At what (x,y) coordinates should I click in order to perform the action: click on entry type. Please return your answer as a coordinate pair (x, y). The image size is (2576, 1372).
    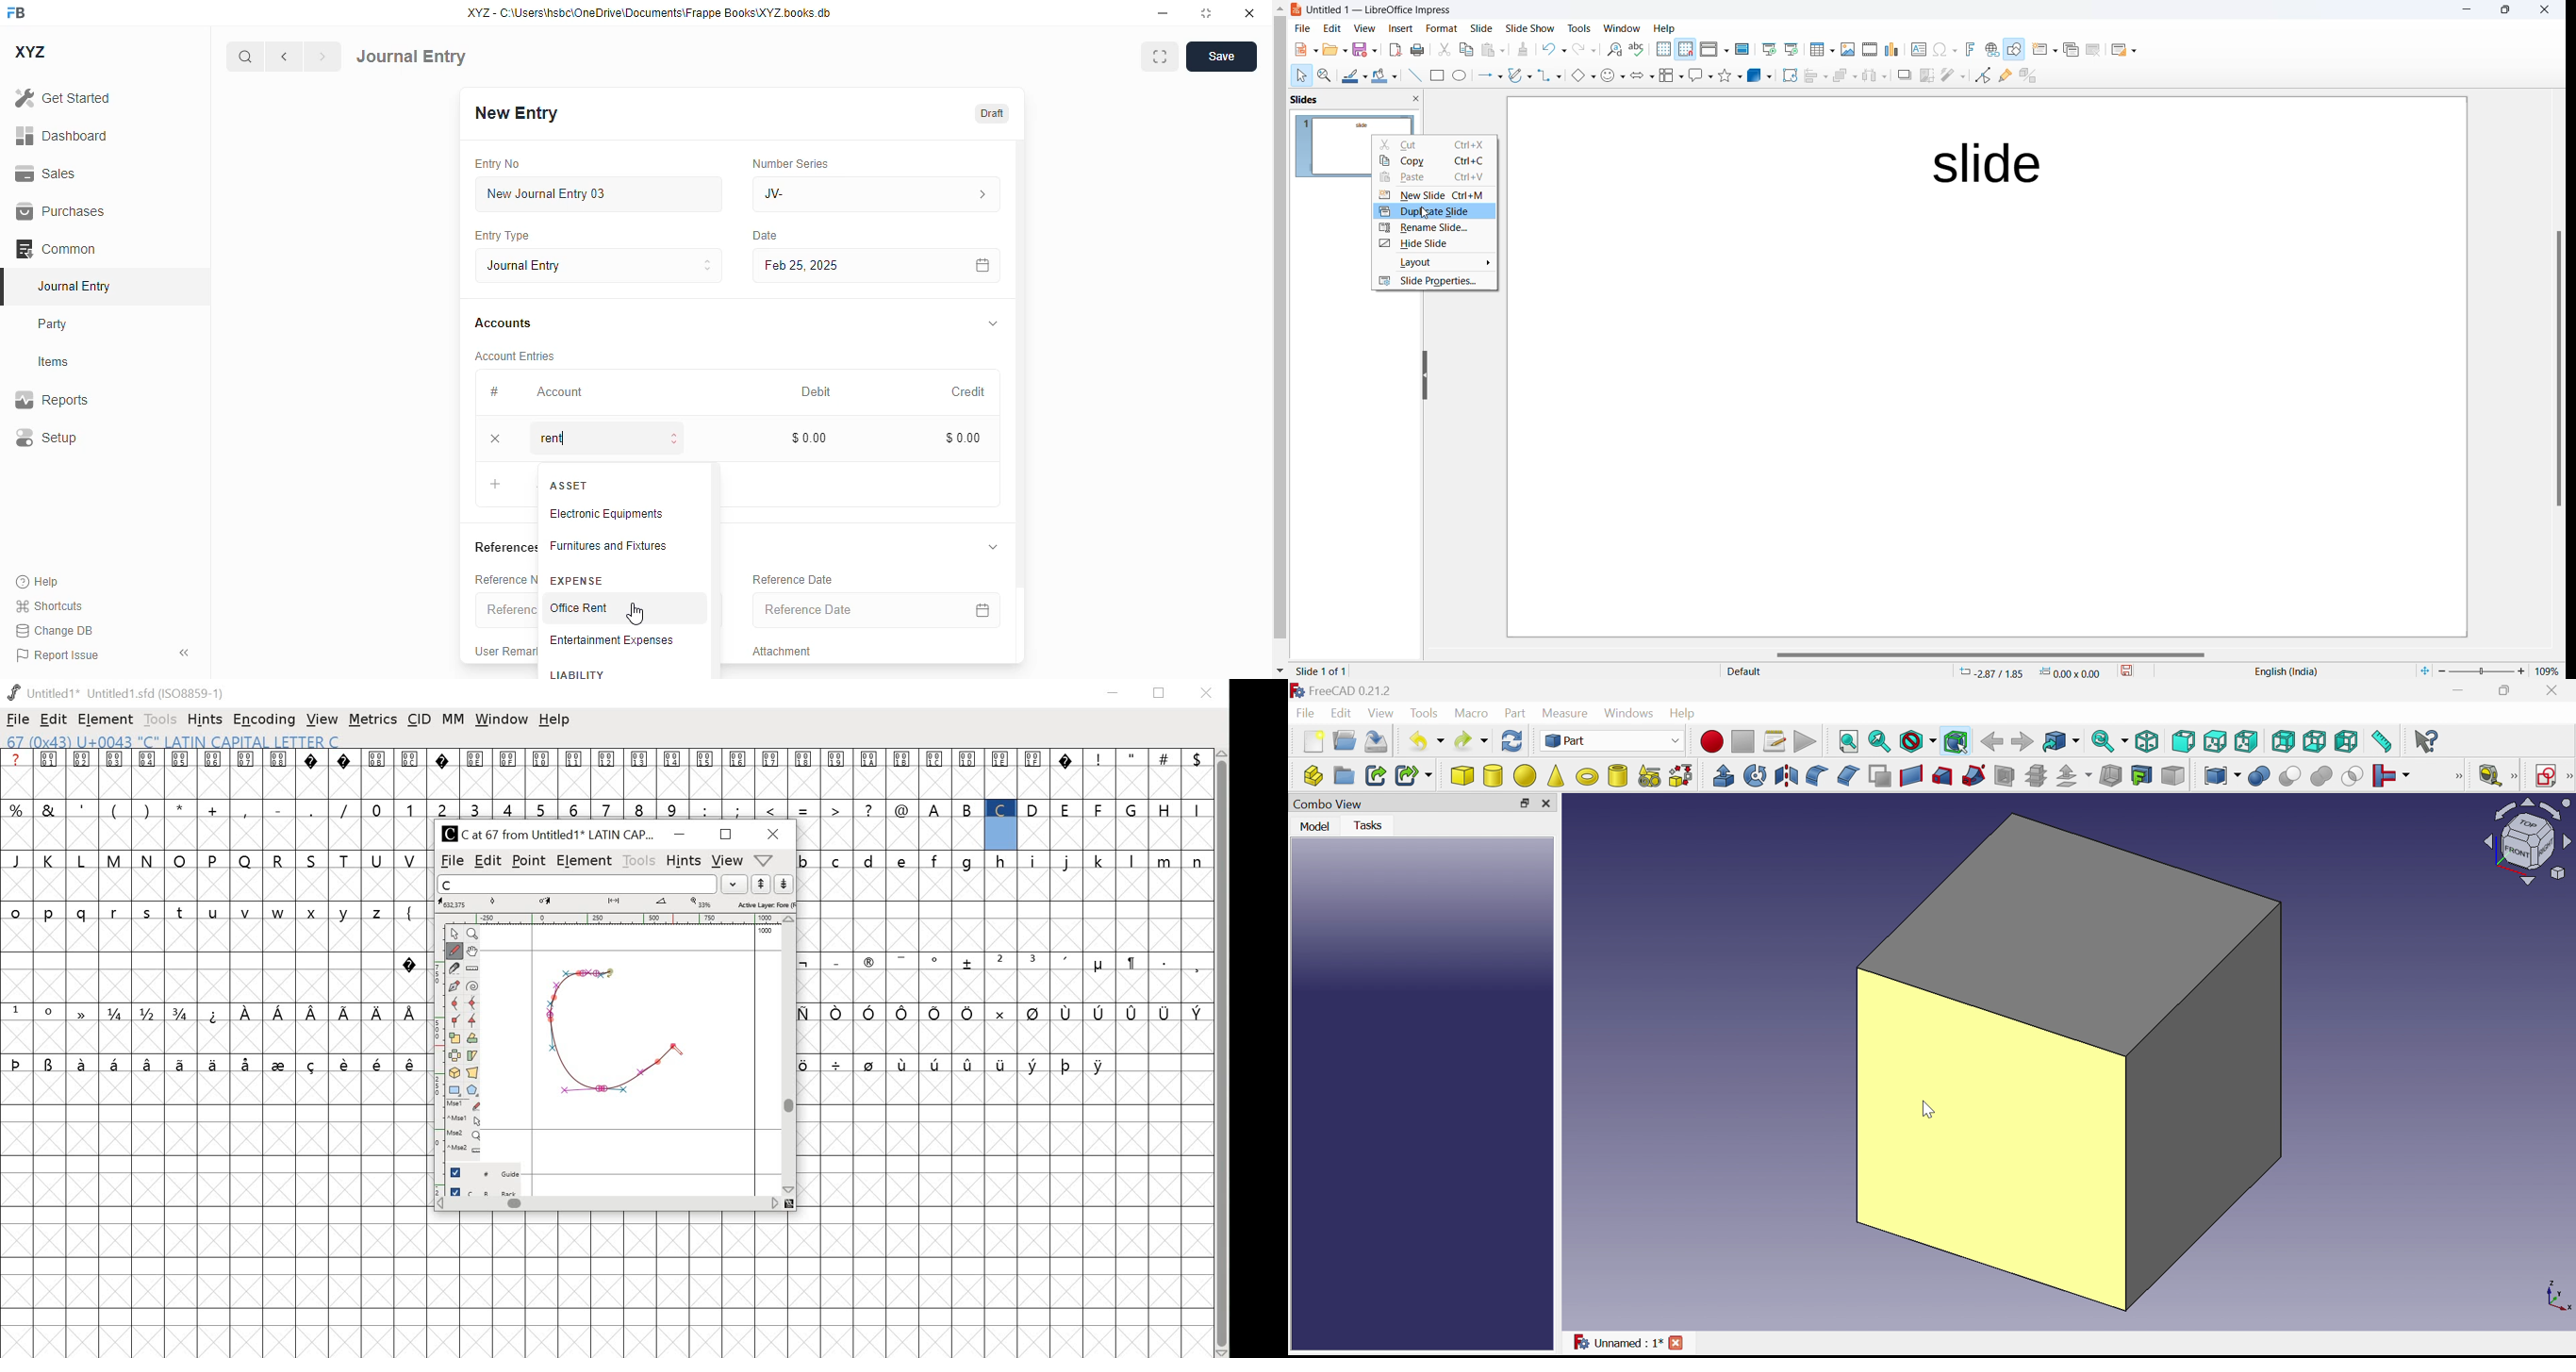
    Looking at the image, I should click on (505, 235).